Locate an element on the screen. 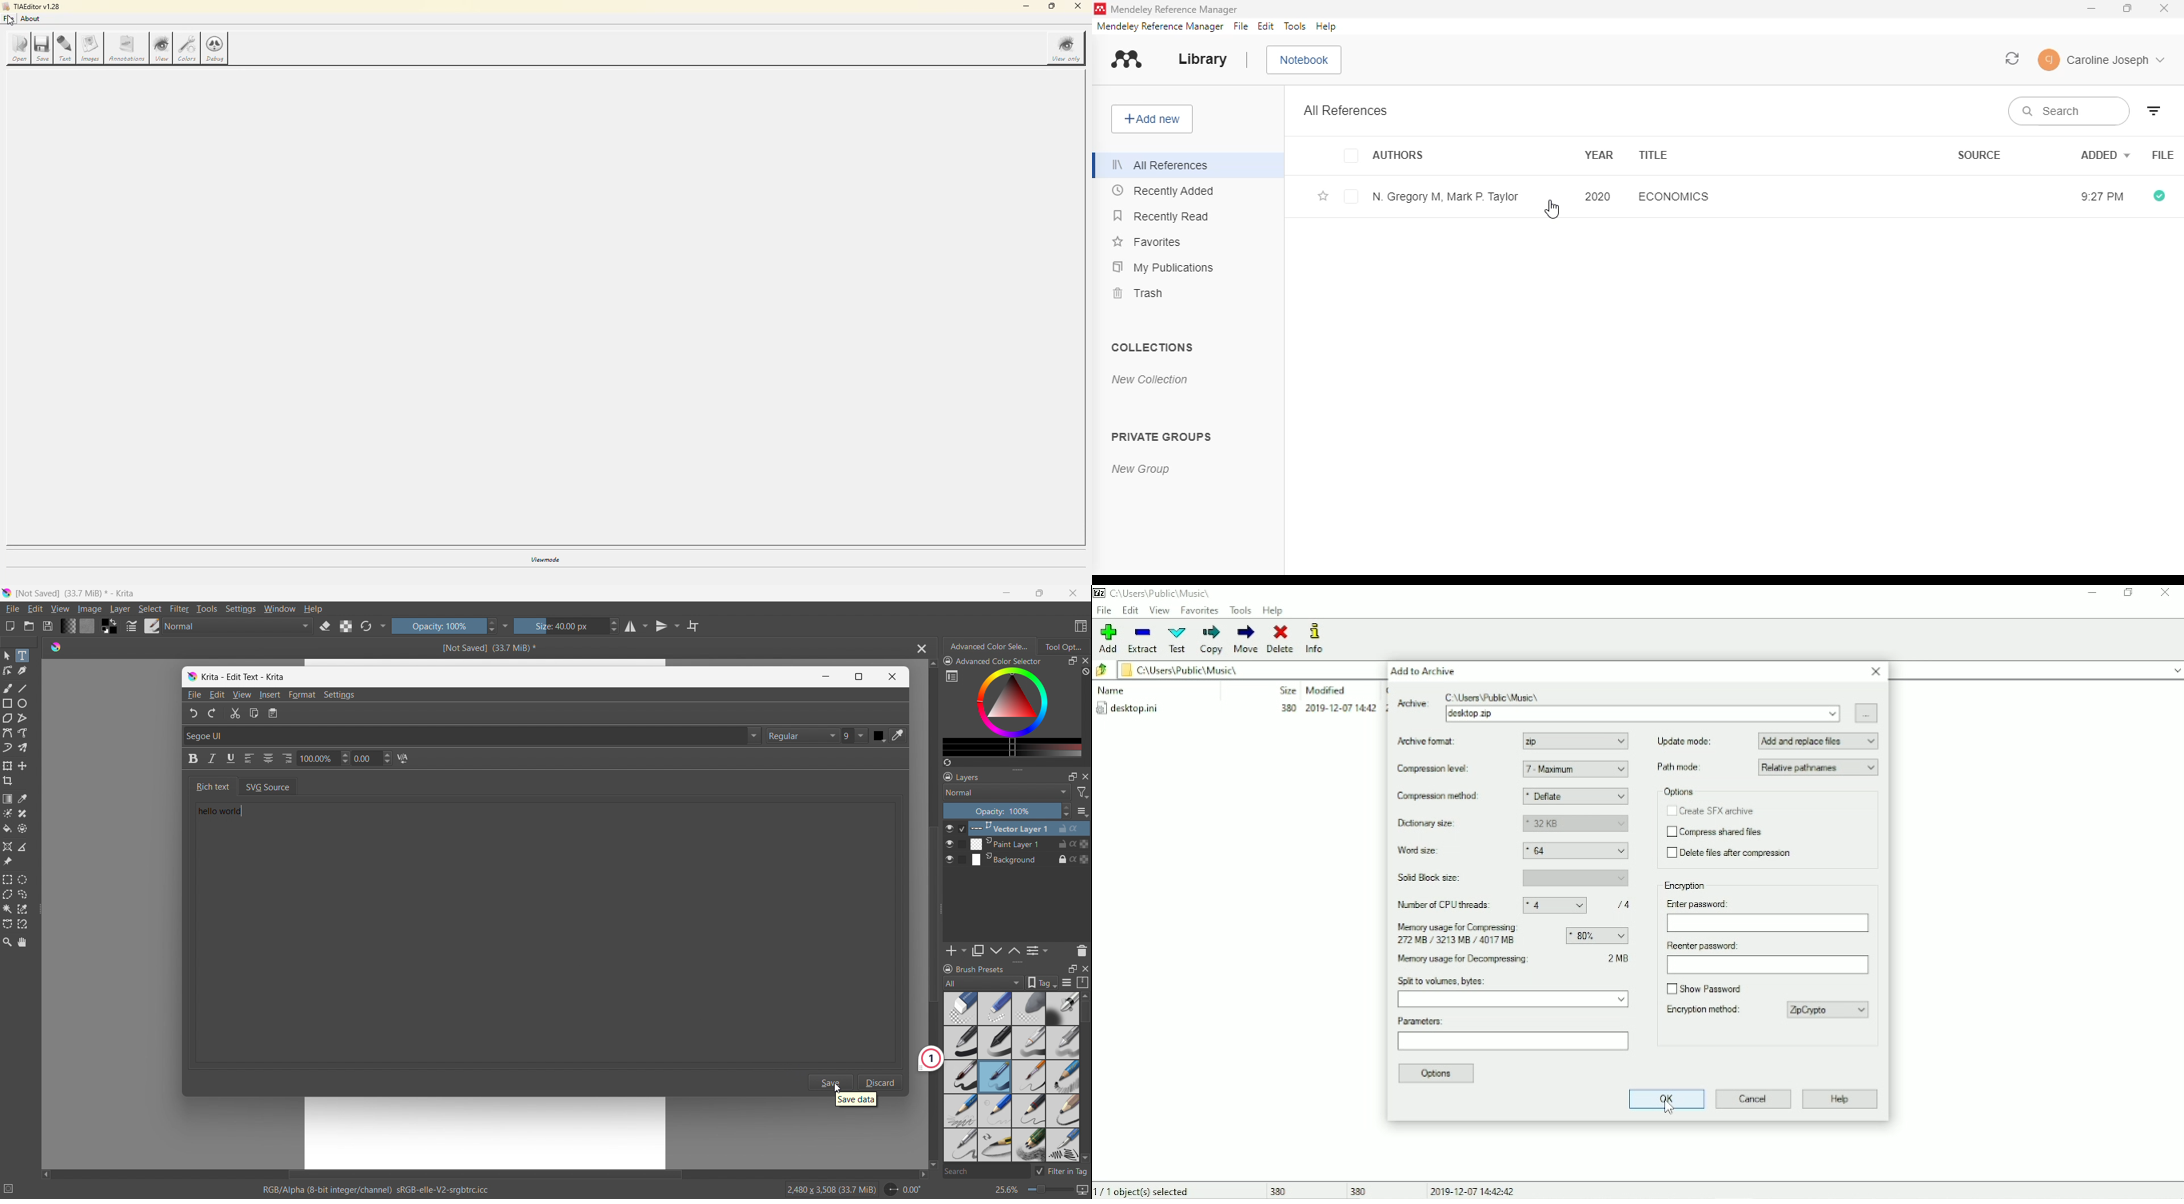  move to a layer is located at coordinates (22, 766).